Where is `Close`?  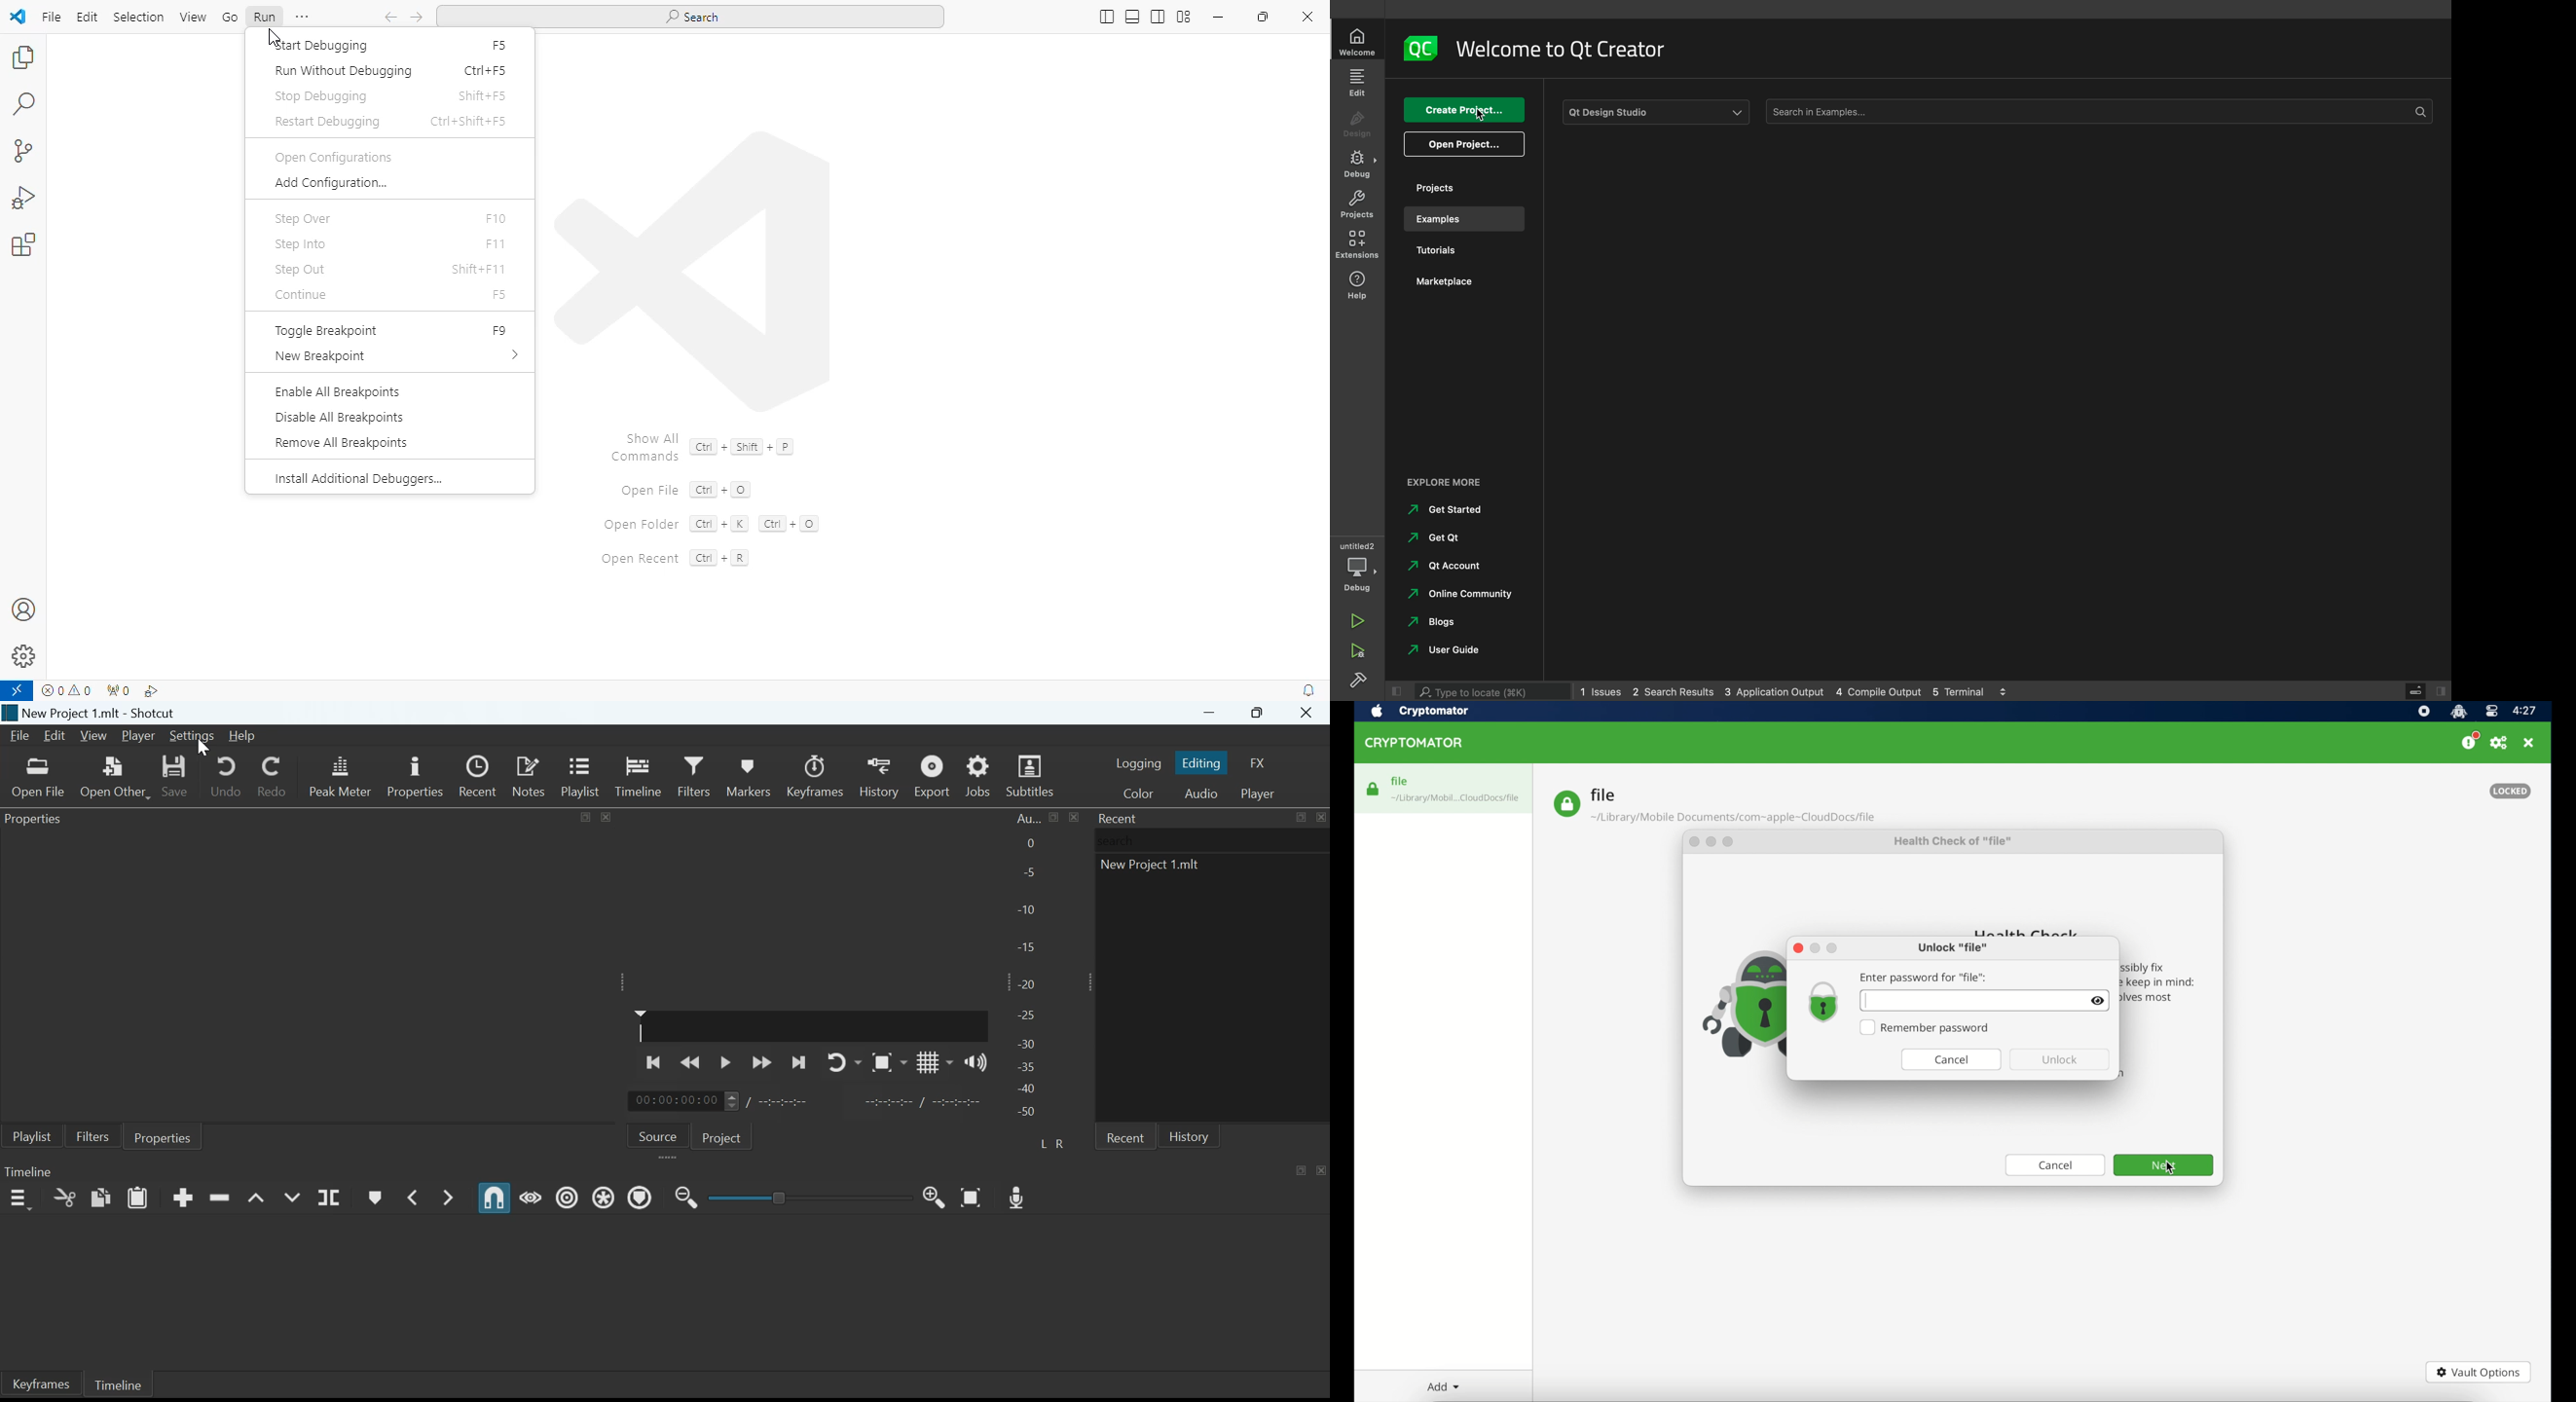 Close is located at coordinates (1322, 1170).